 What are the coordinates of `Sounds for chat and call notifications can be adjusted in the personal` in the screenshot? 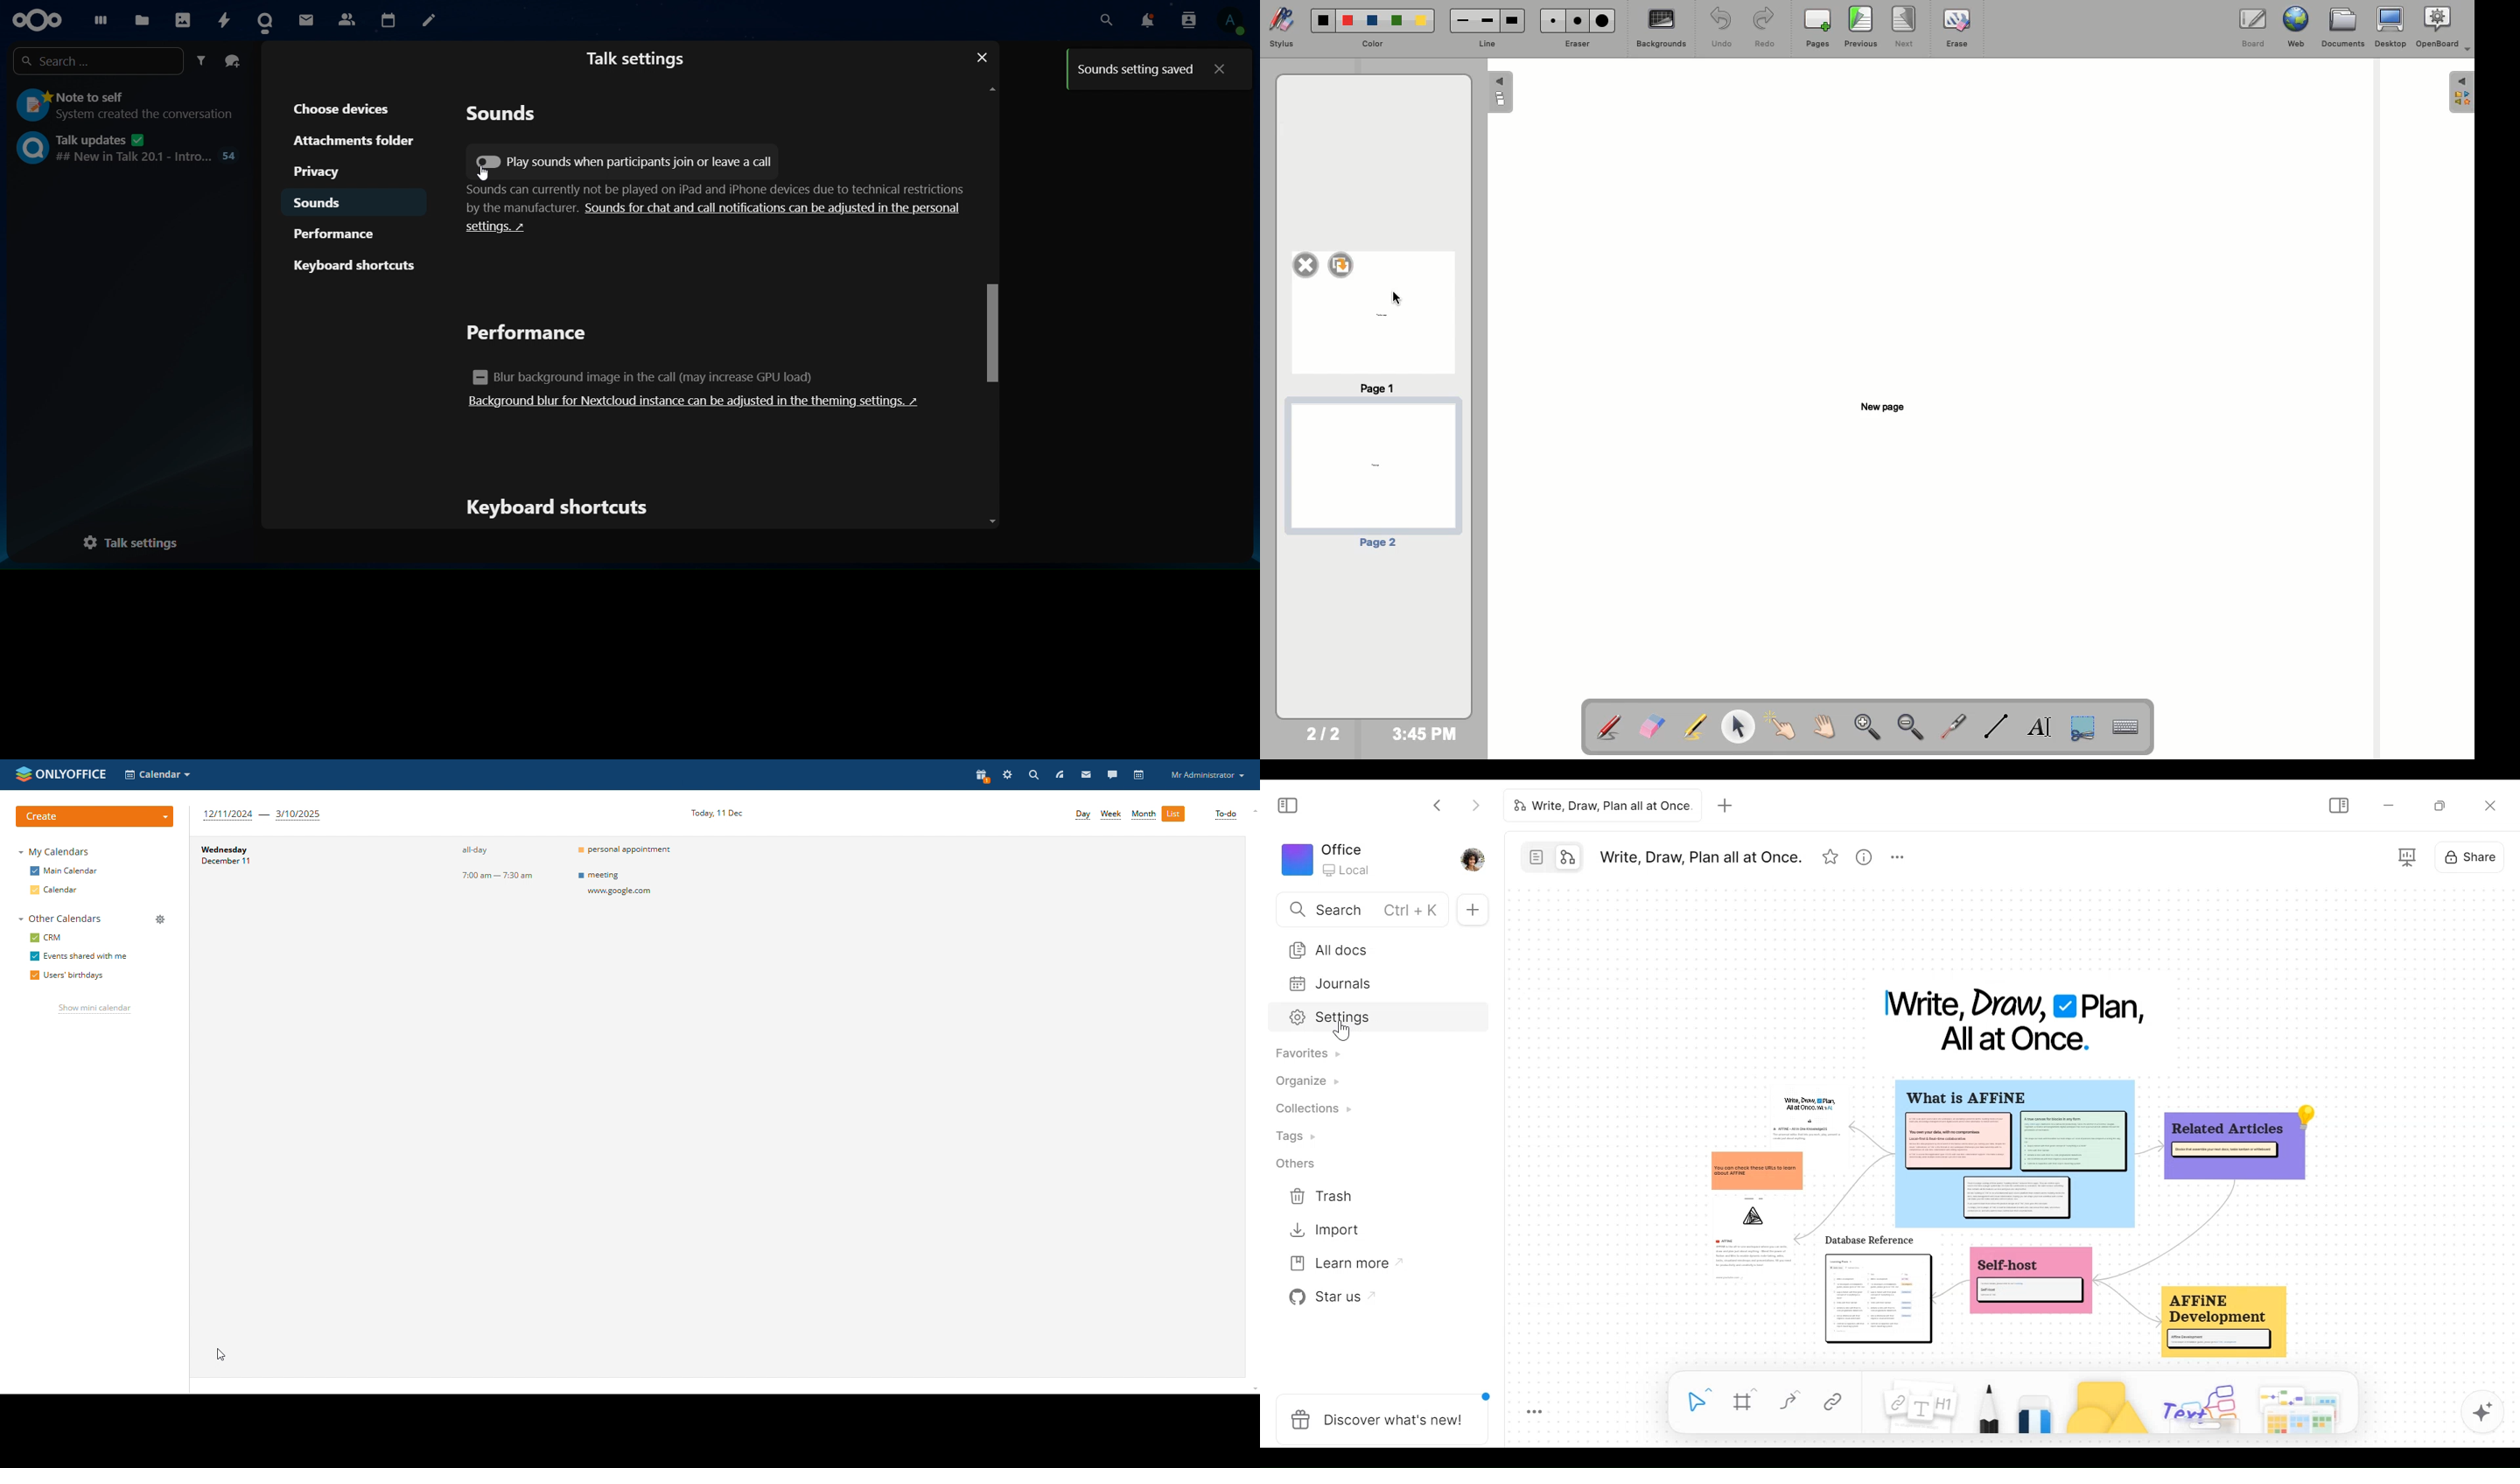 It's located at (776, 208).